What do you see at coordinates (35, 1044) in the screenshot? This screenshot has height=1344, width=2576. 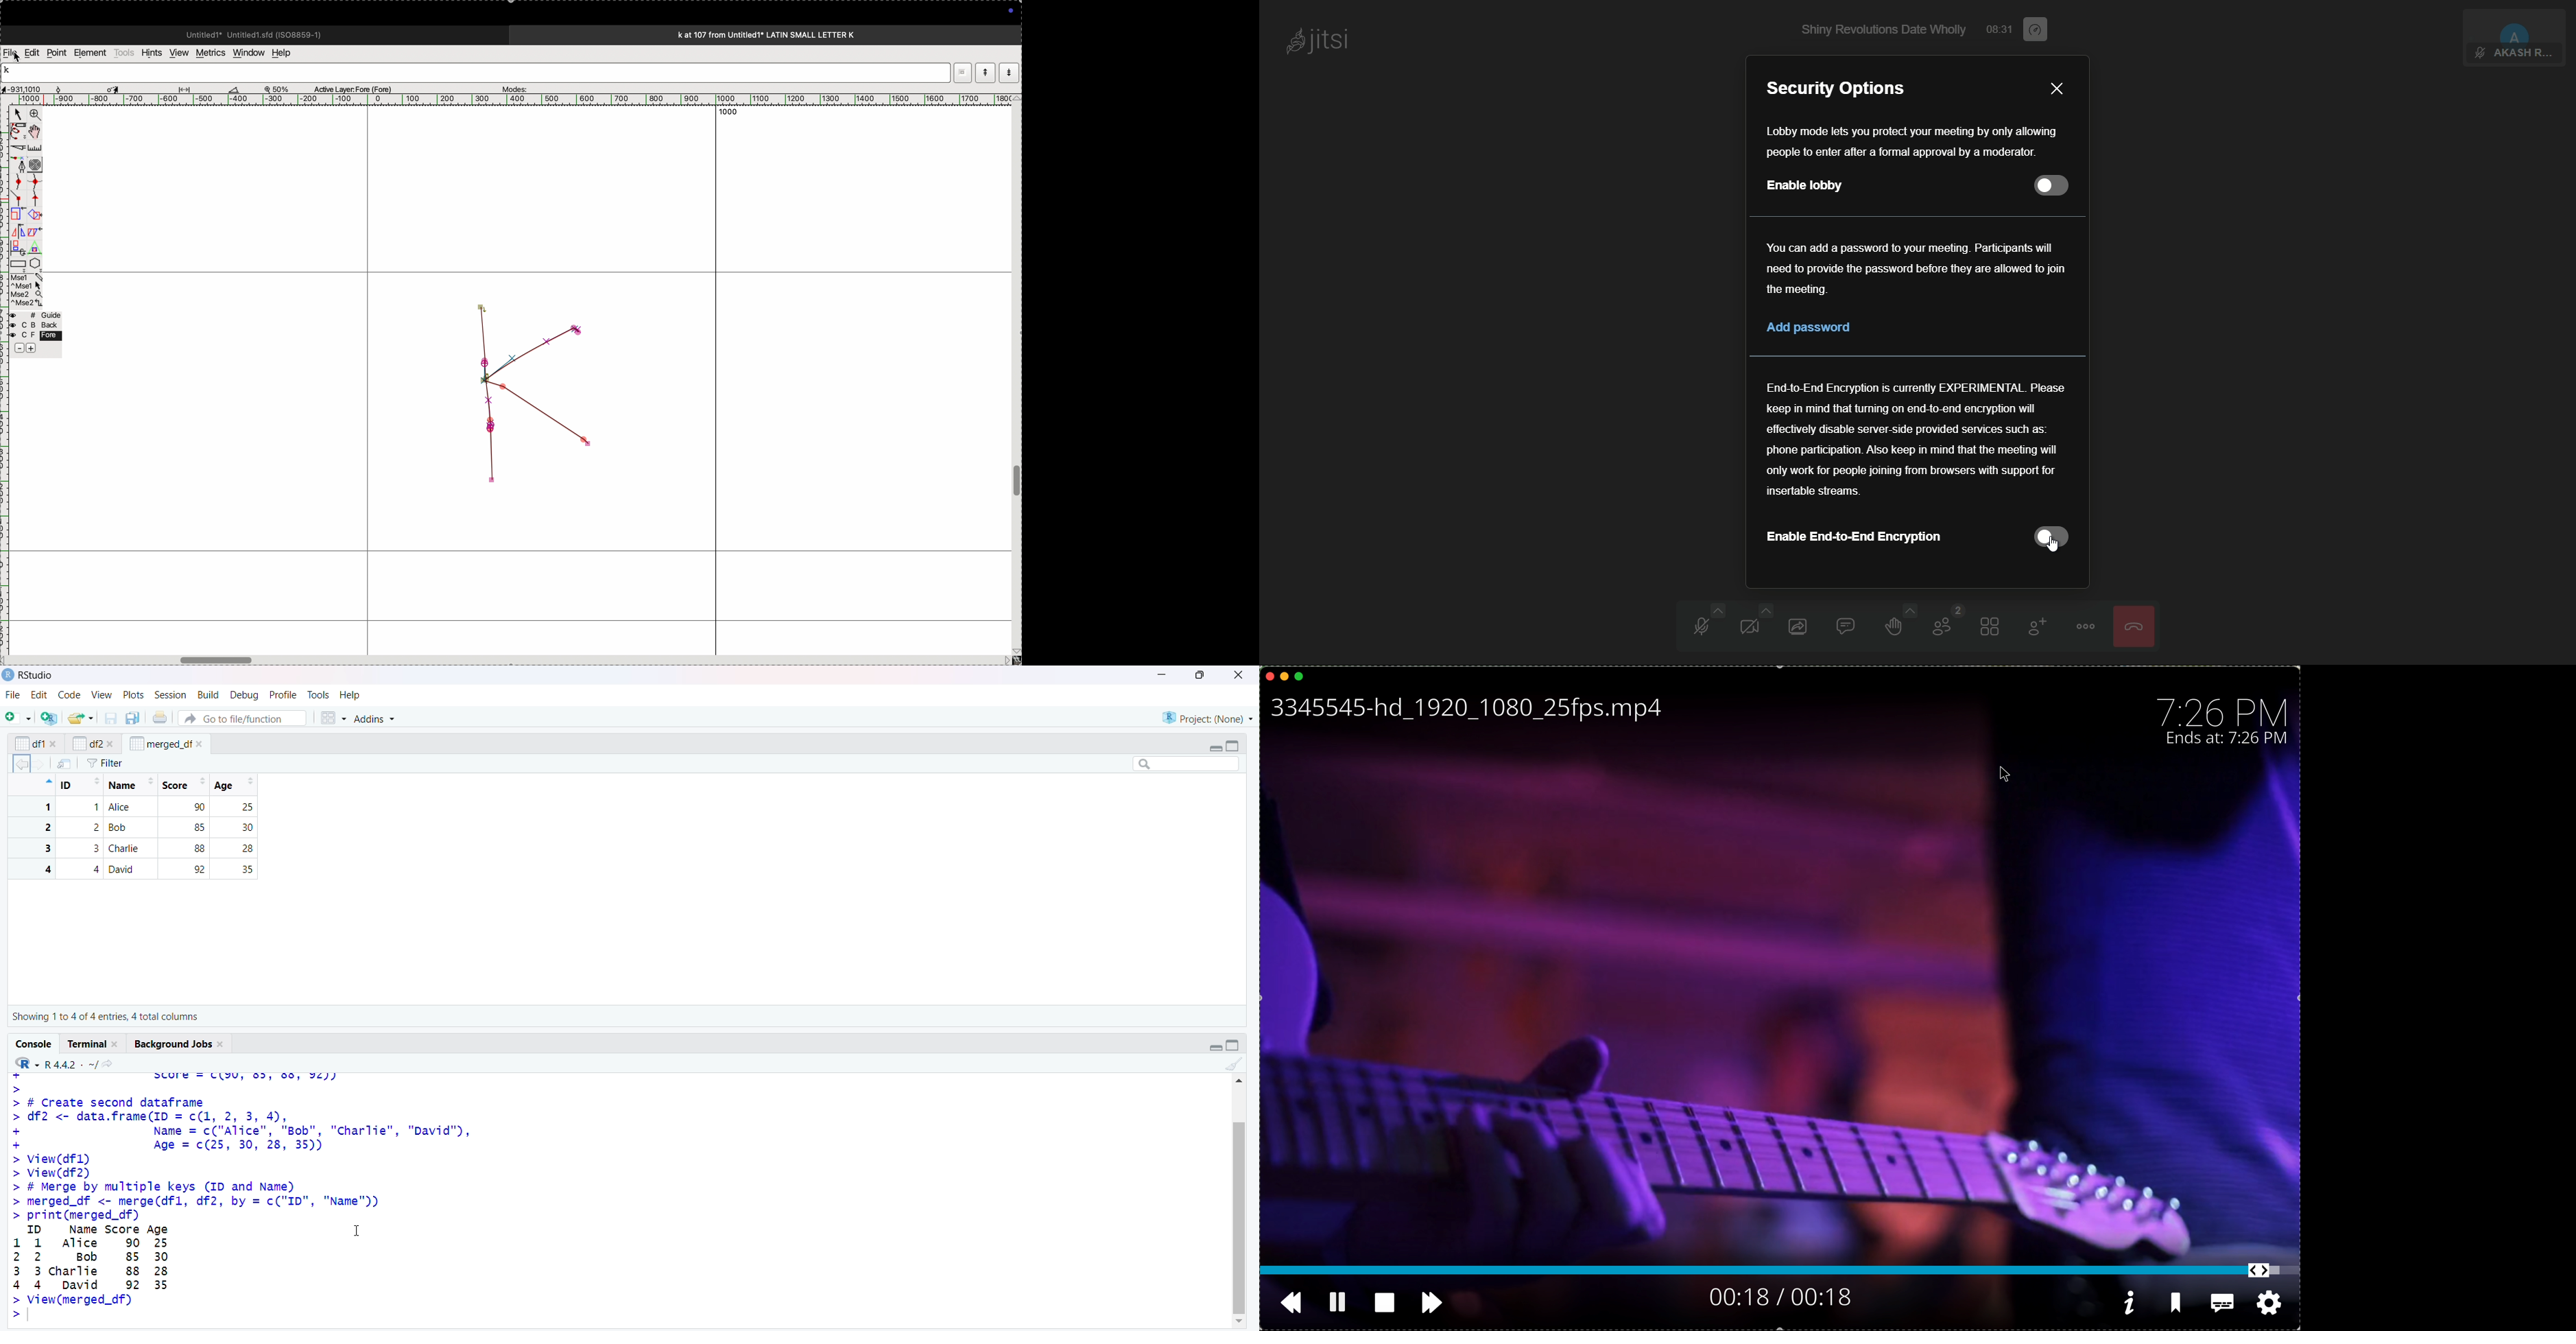 I see `Console` at bounding box center [35, 1044].